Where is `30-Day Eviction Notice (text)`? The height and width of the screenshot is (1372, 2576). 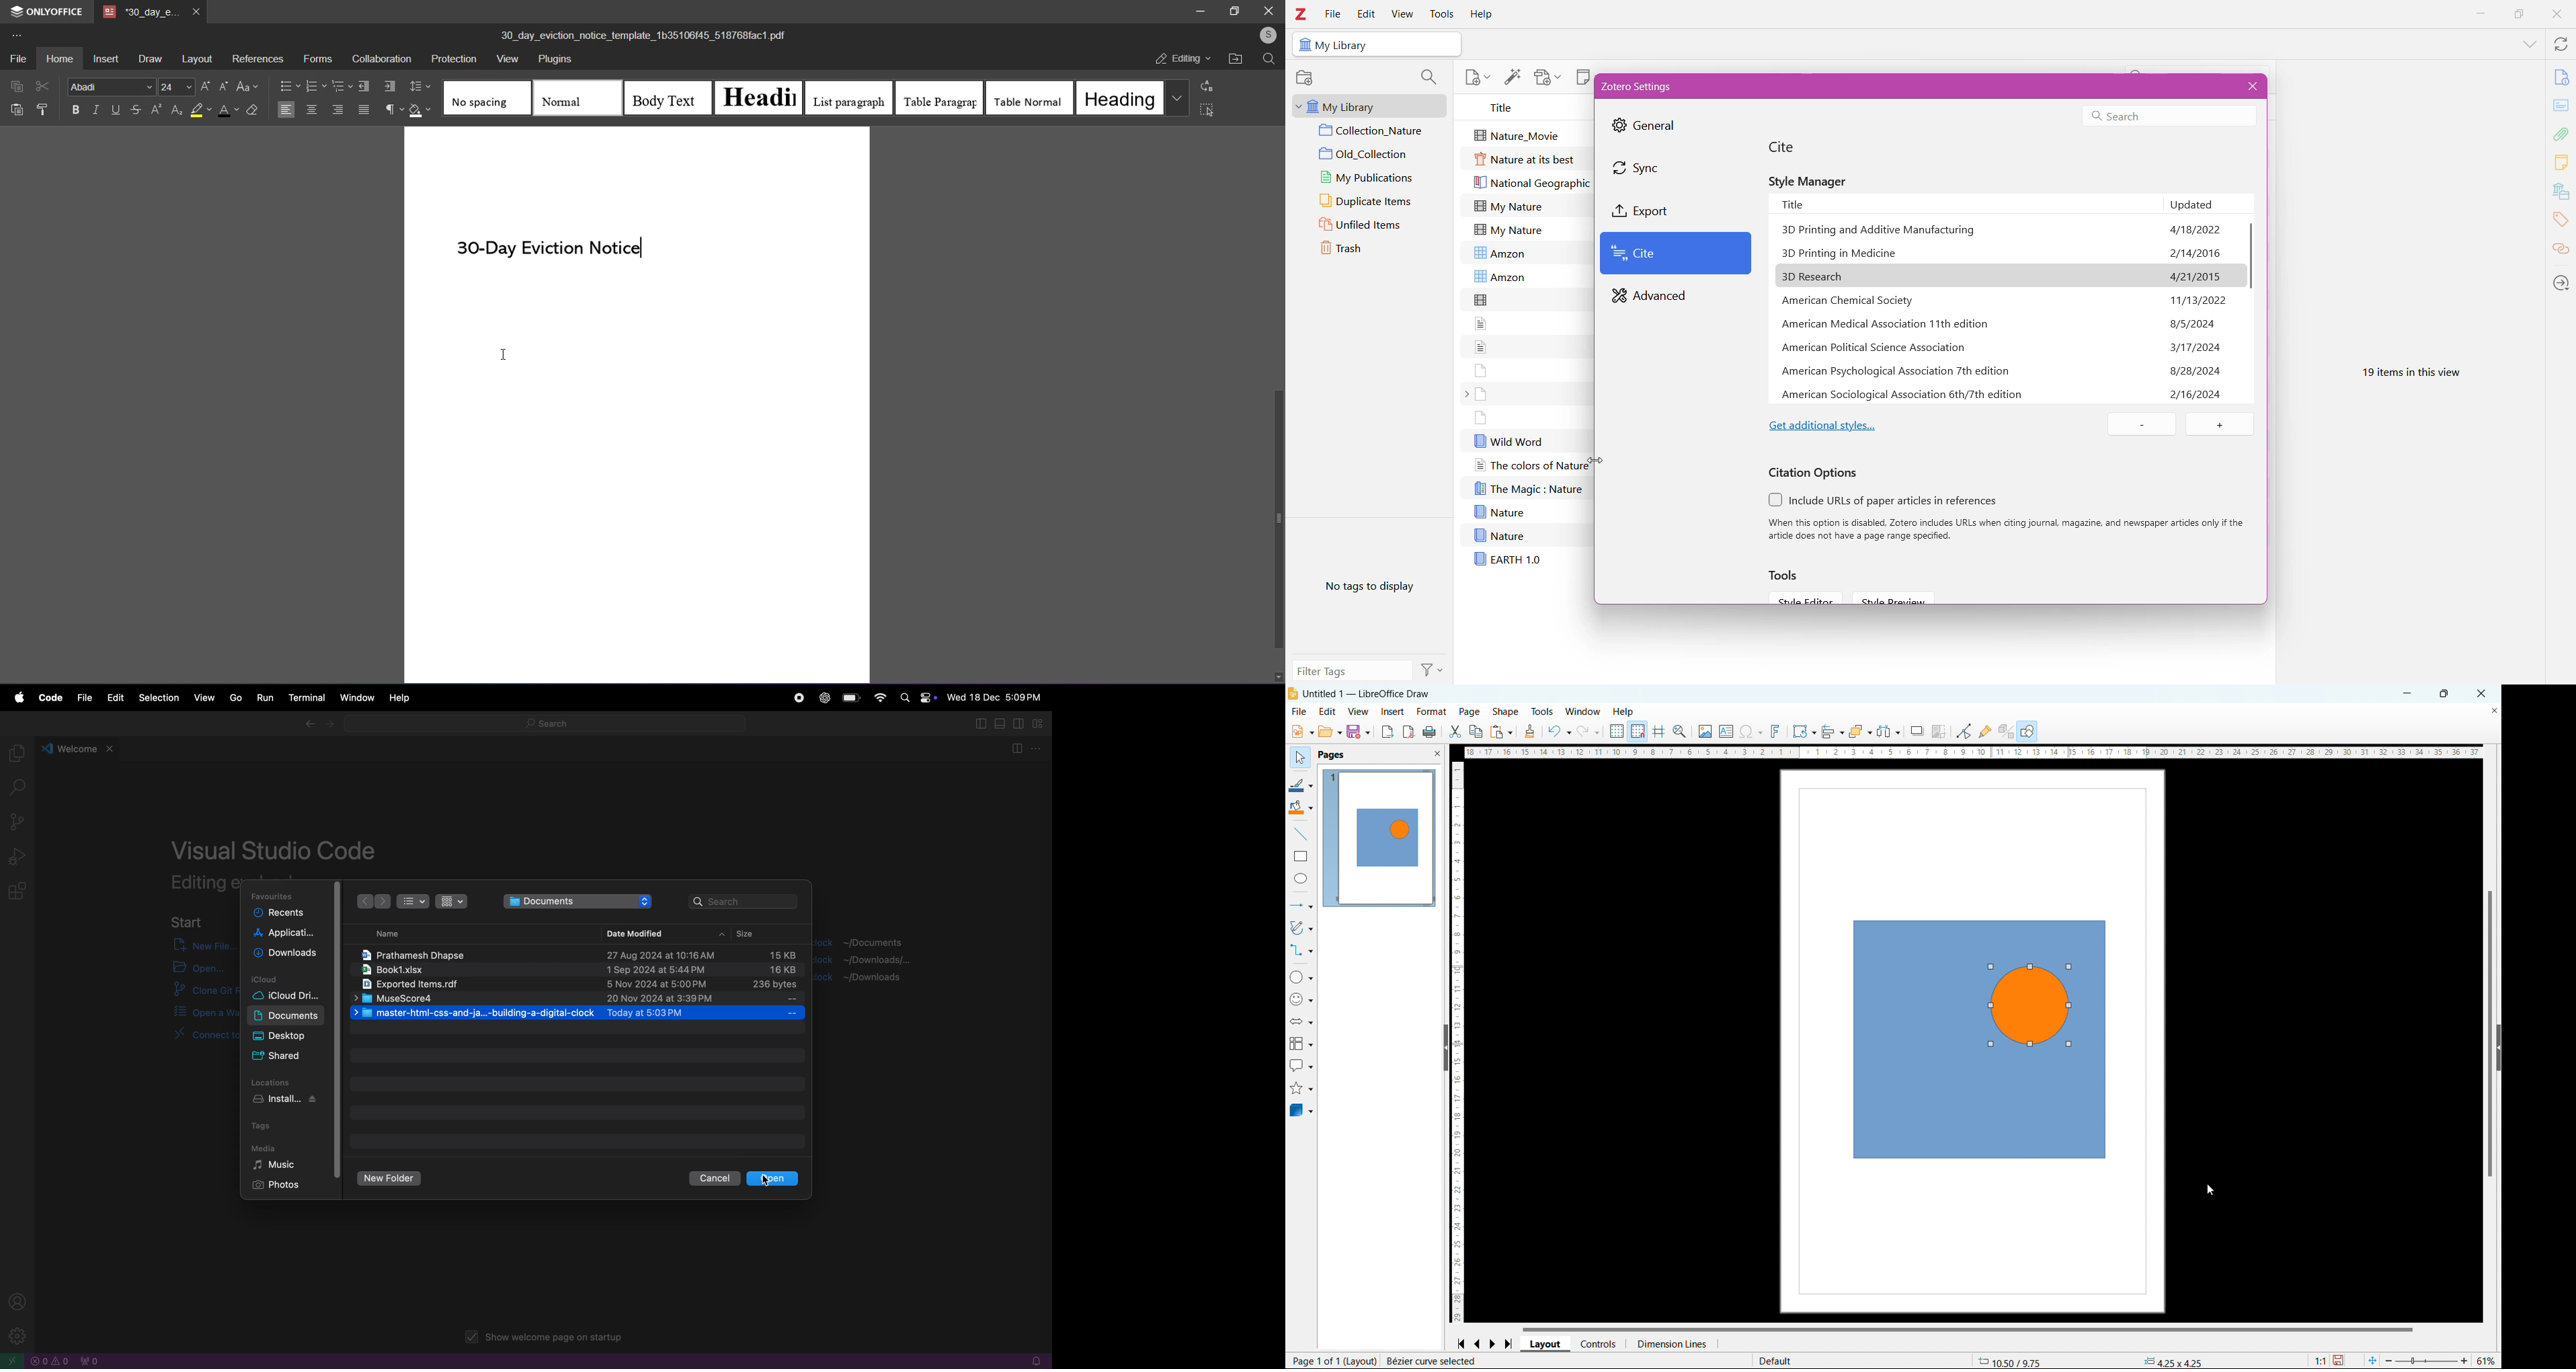 30-Day Eviction Notice (text) is located at coordinates (552, 248).